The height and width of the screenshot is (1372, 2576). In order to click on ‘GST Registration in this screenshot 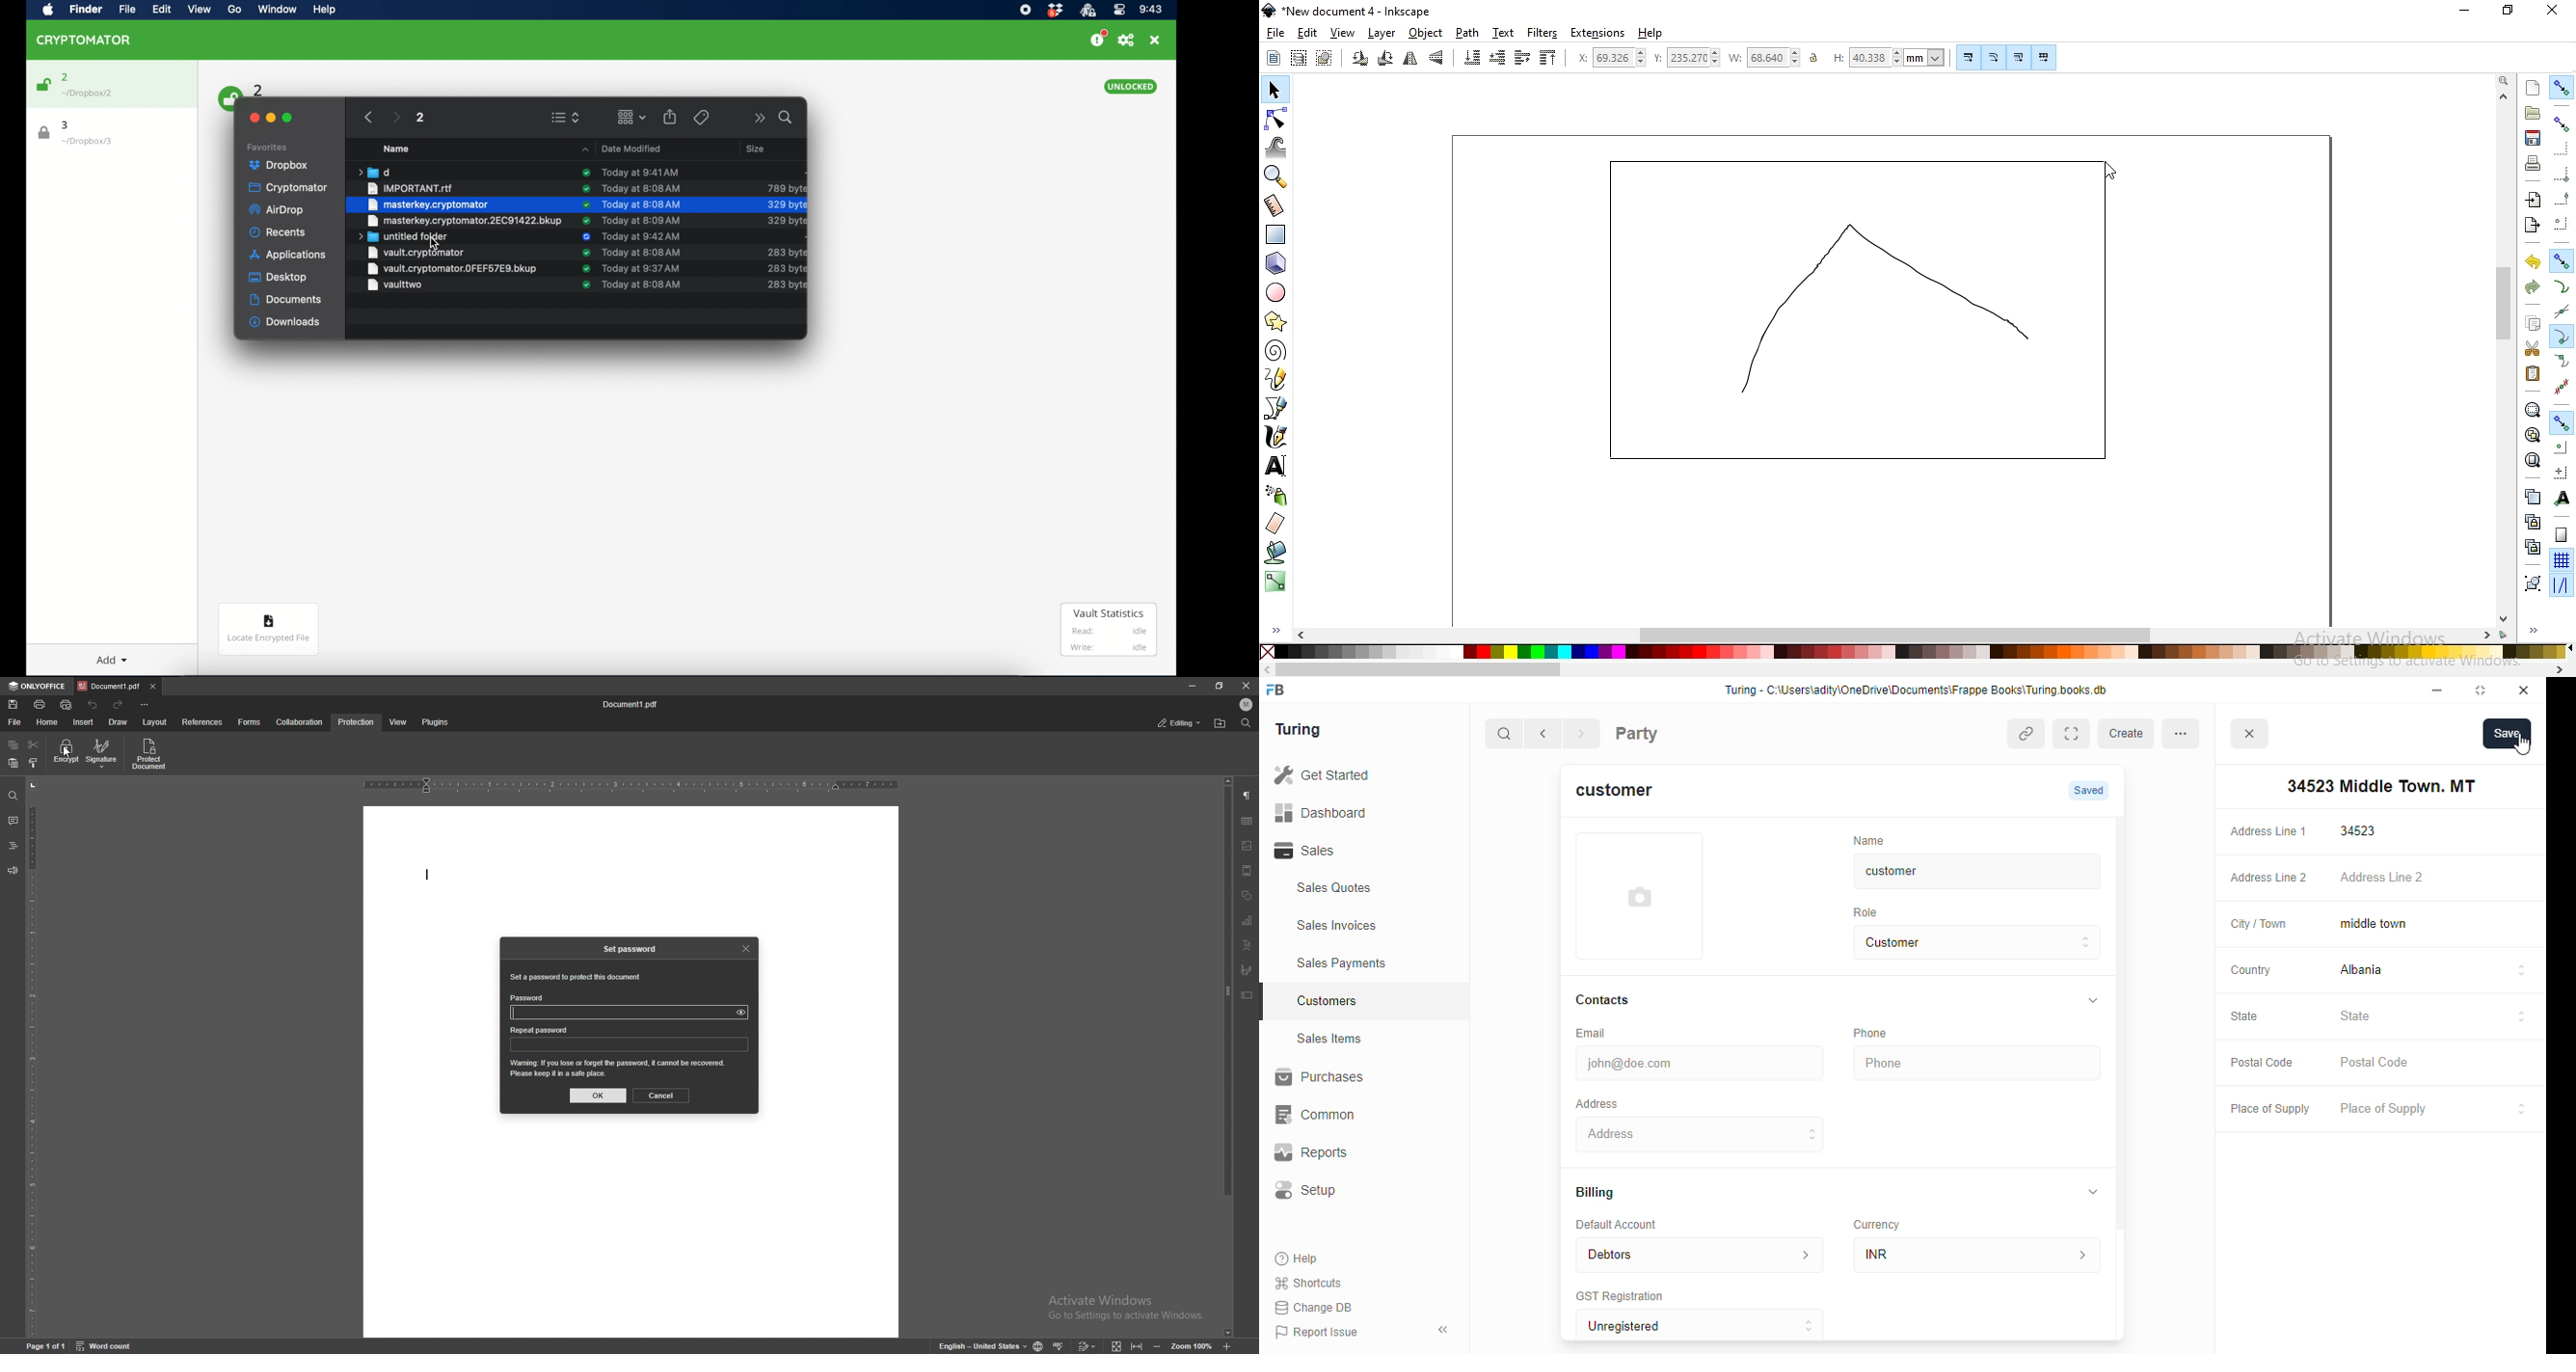, I will do `click(1627, 1297)`.